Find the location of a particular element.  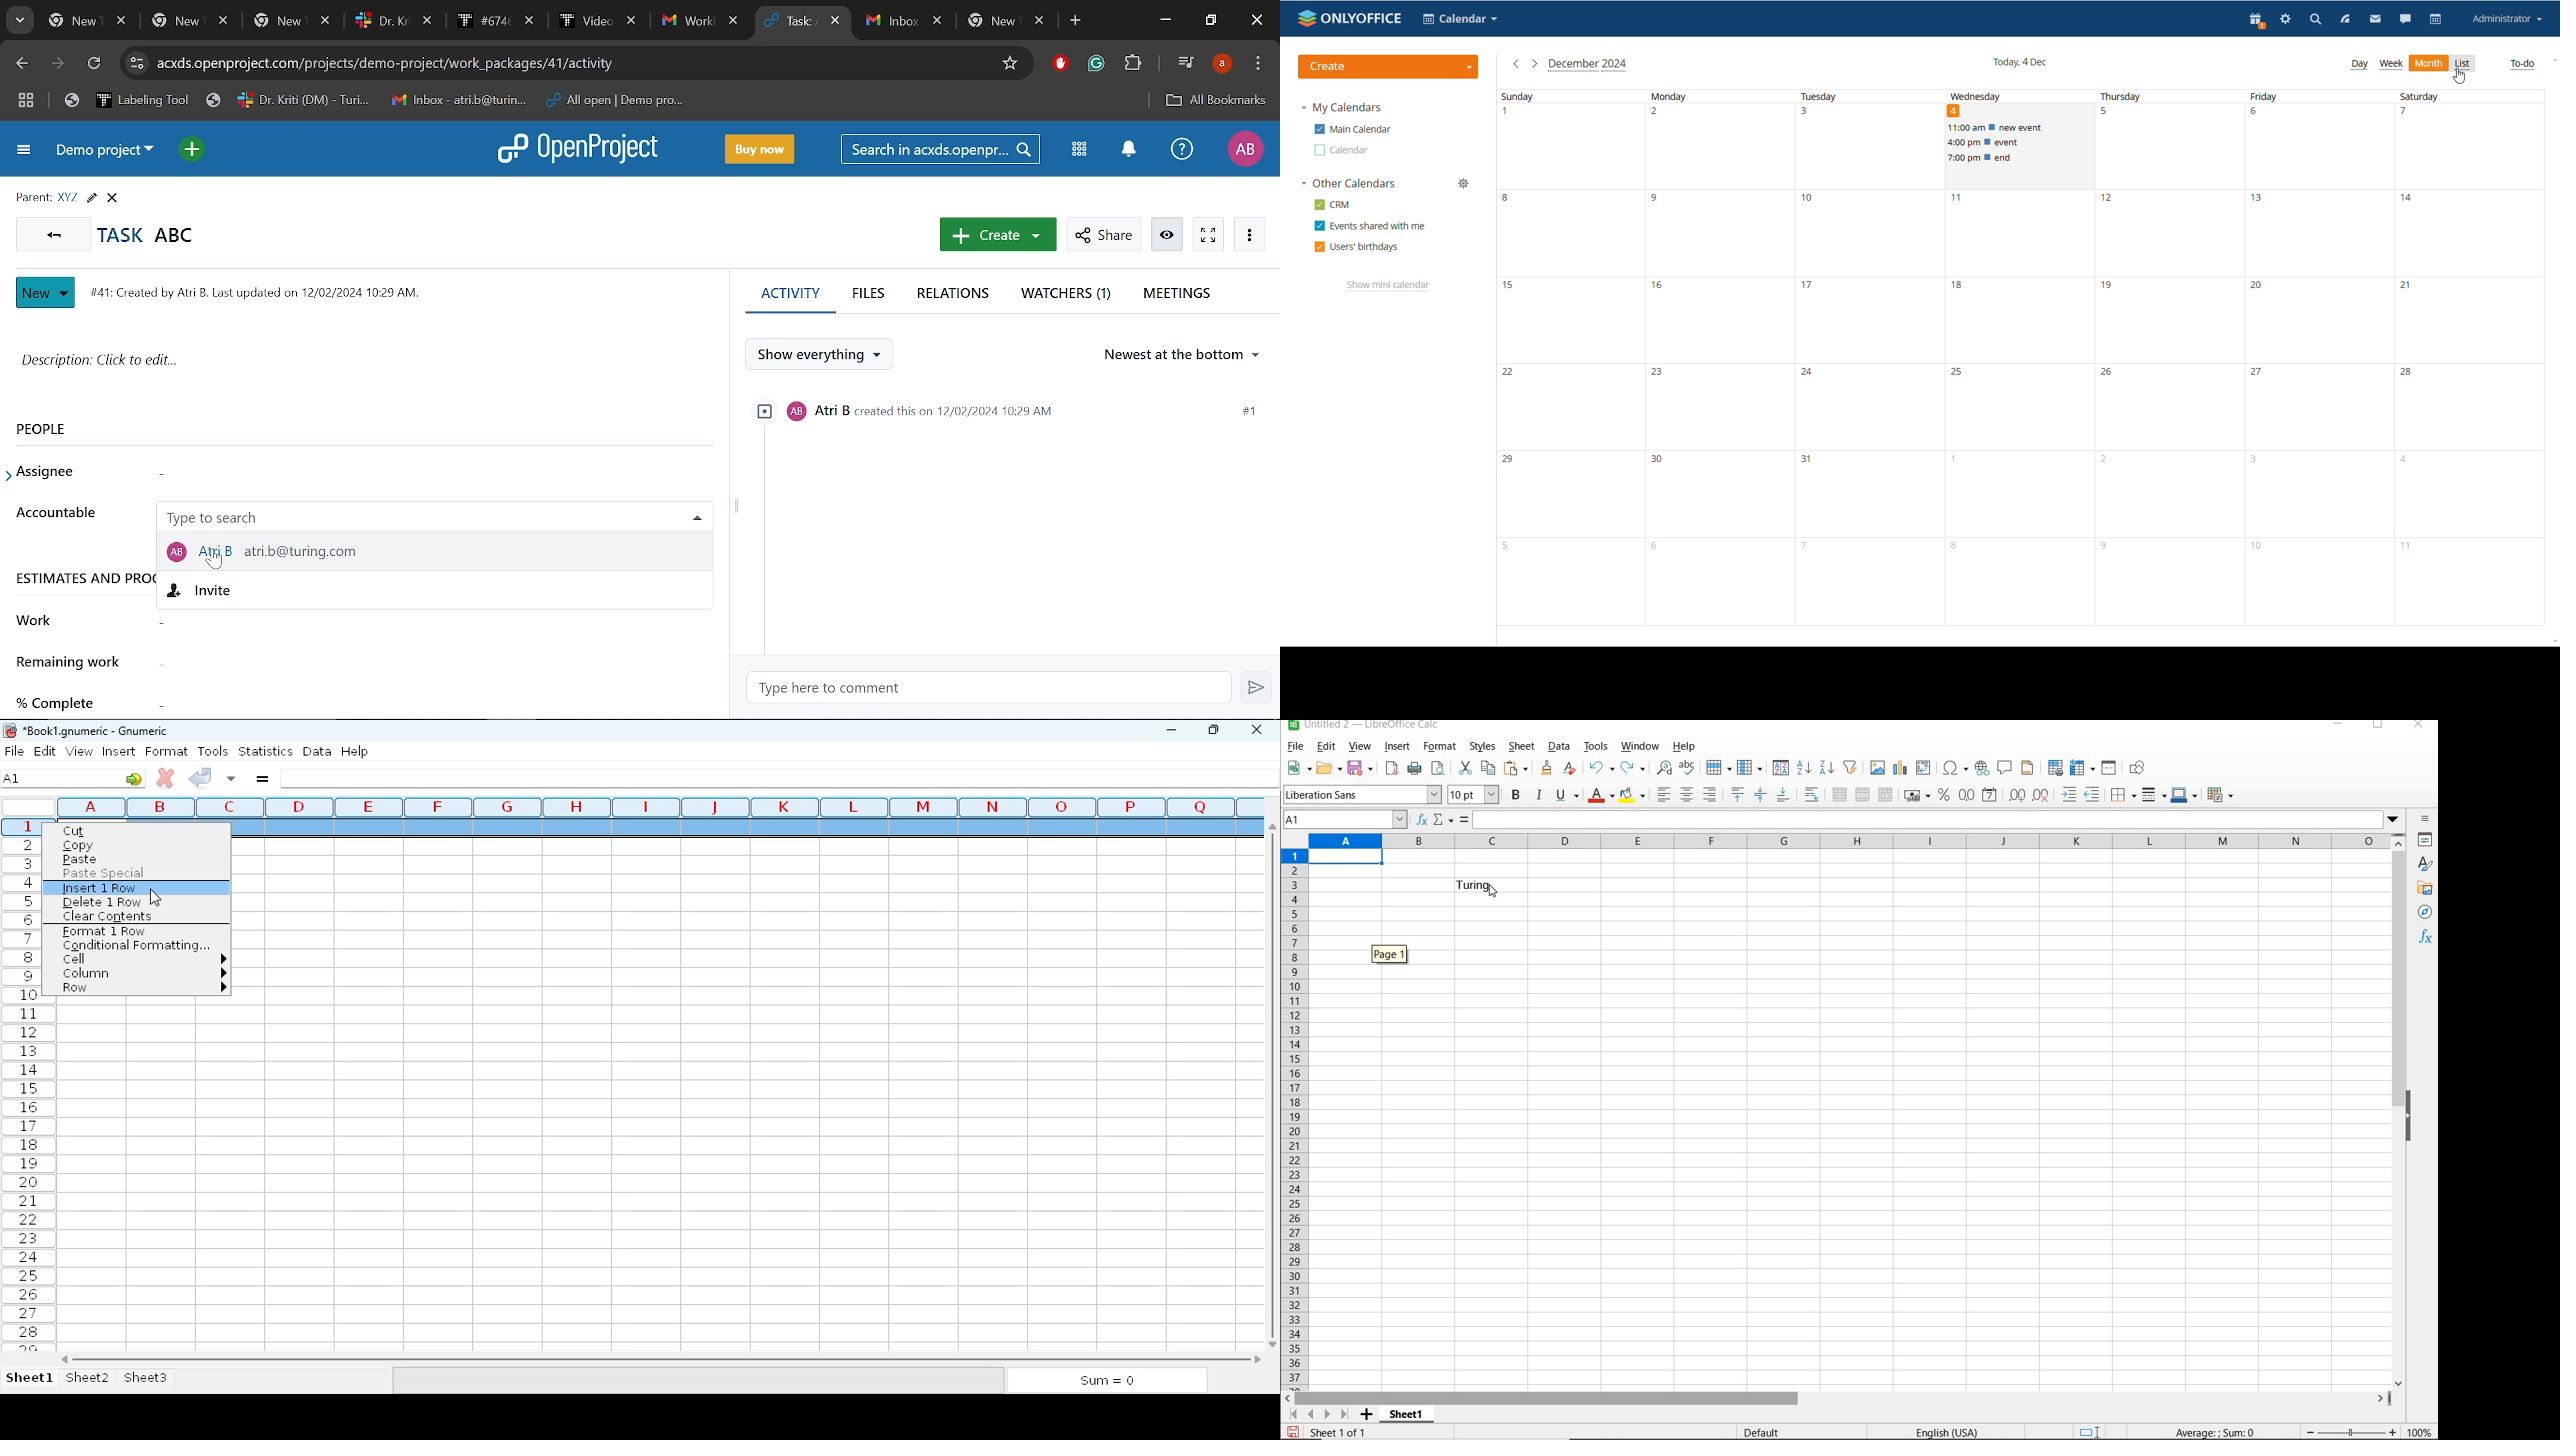

SHEET is located at coordinates (1523, 748).